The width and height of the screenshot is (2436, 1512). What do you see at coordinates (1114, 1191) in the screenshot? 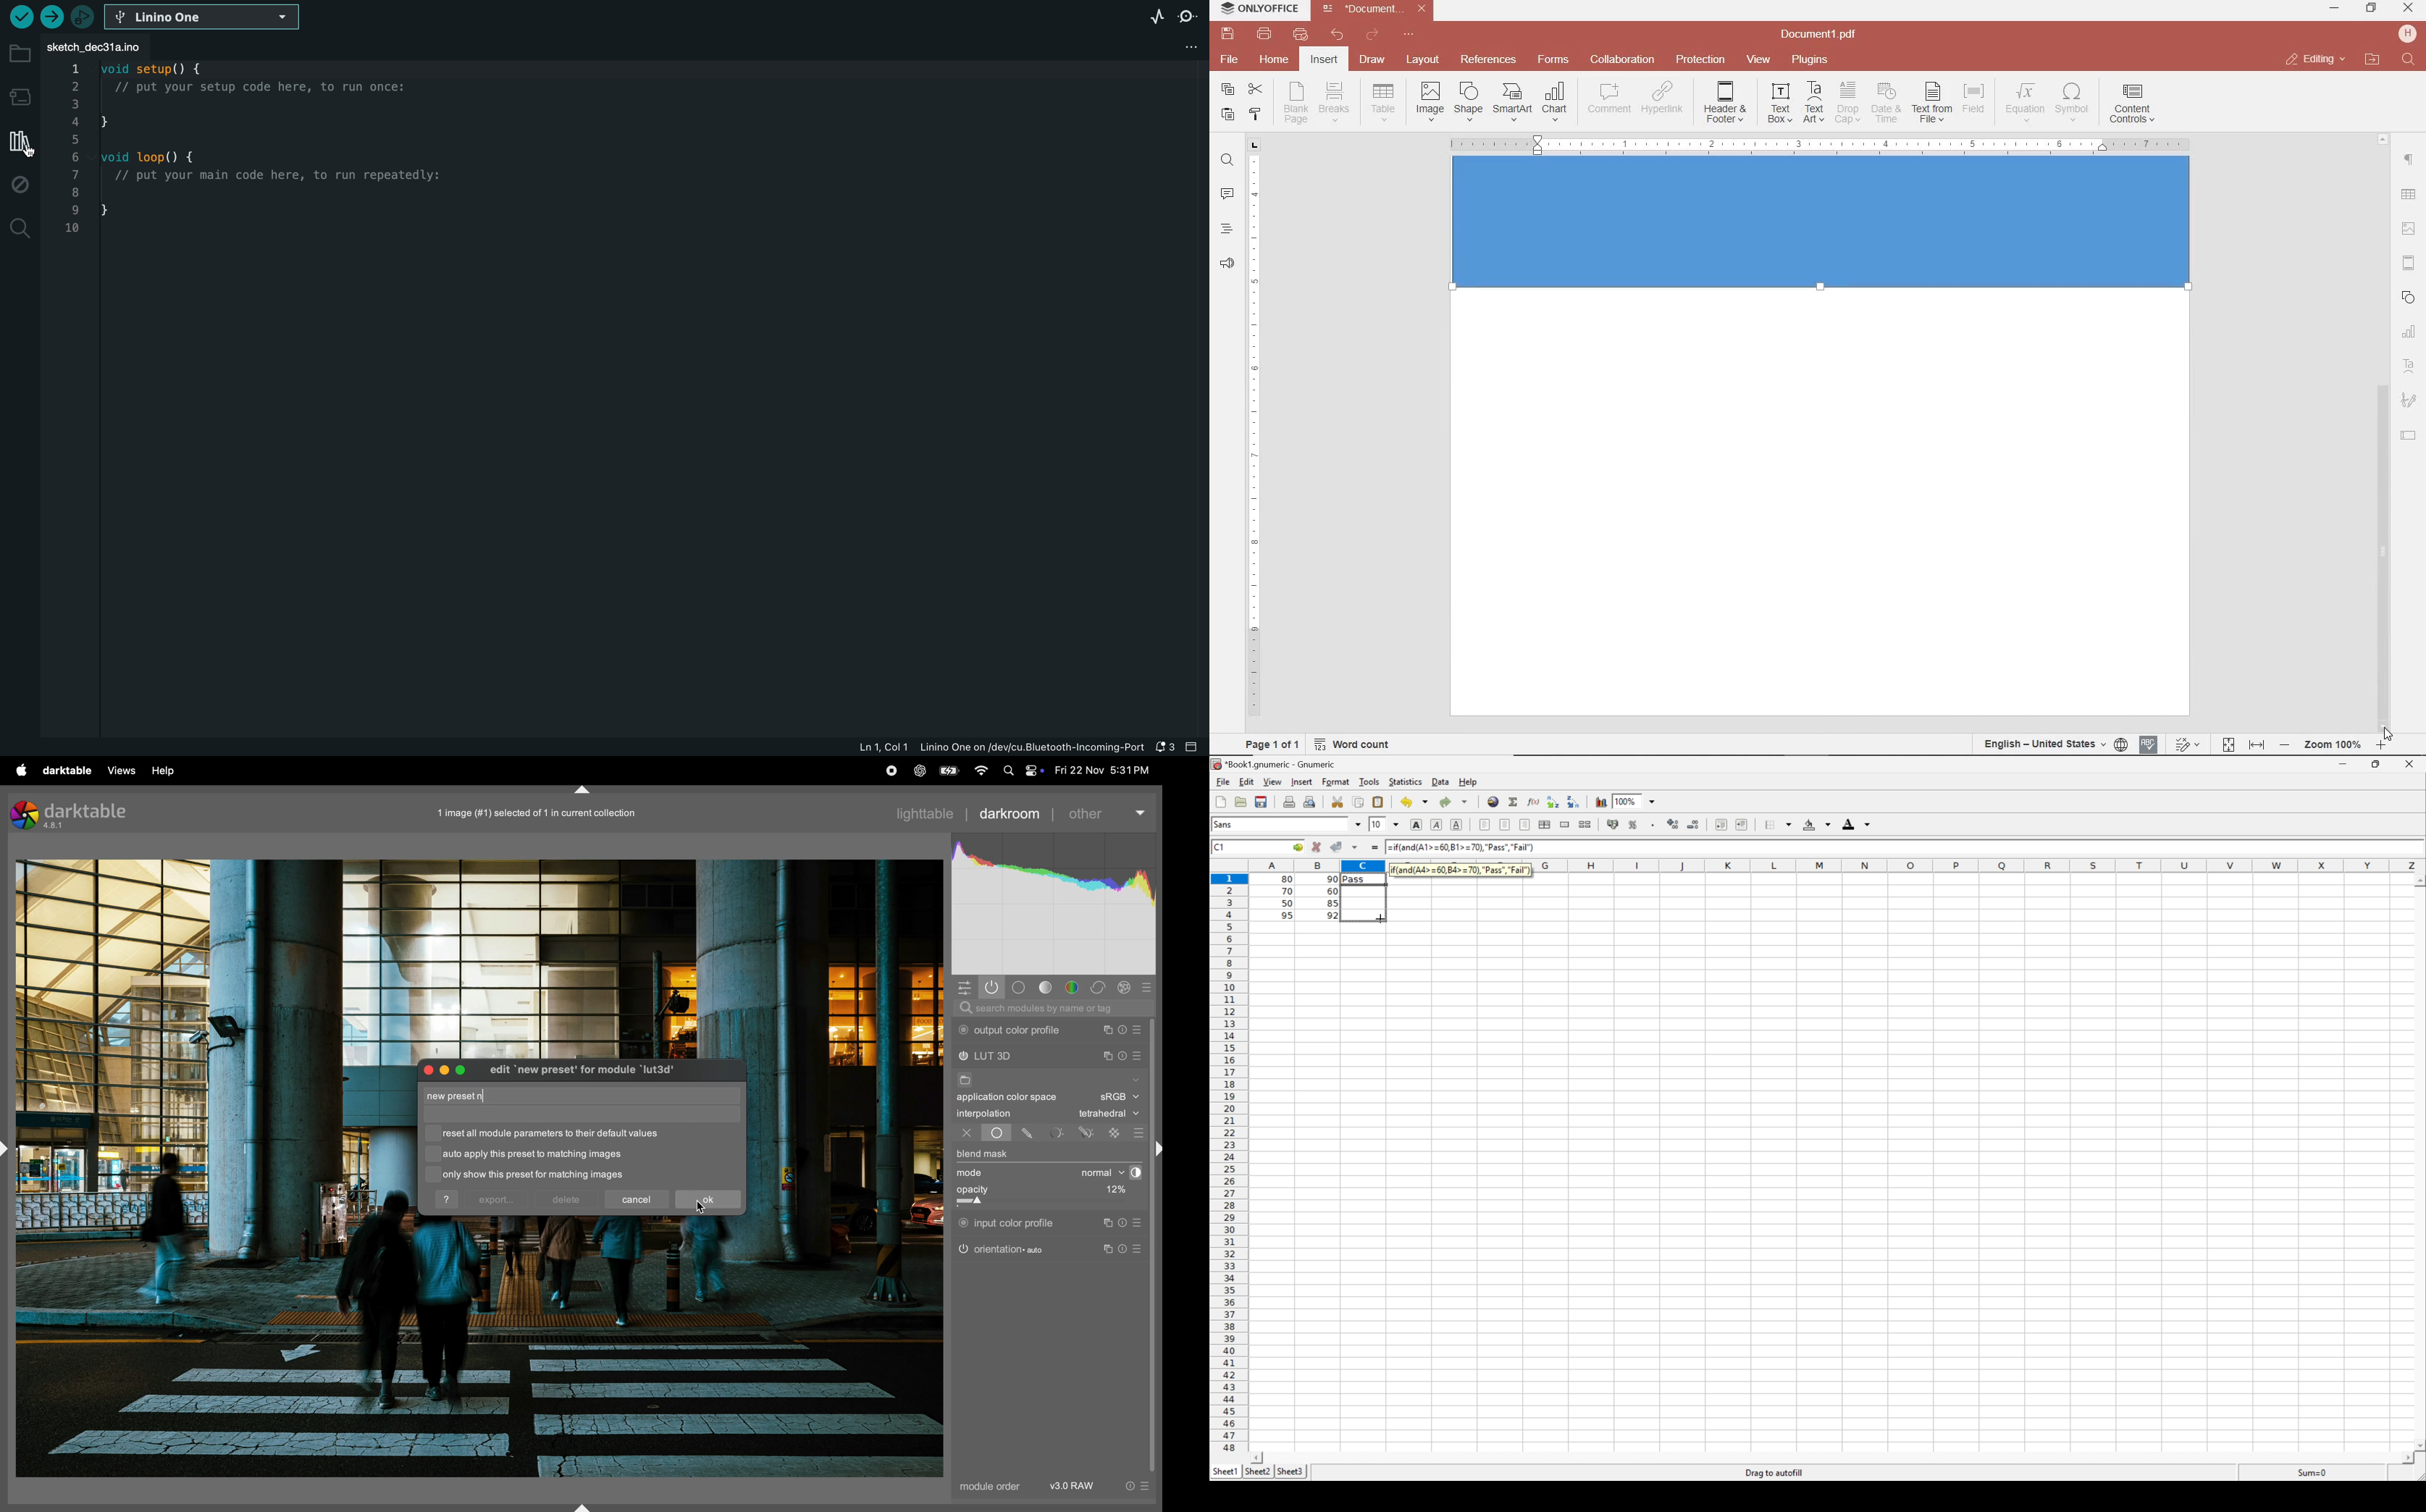
I see `12%` at bounding box center [1114, 1191].